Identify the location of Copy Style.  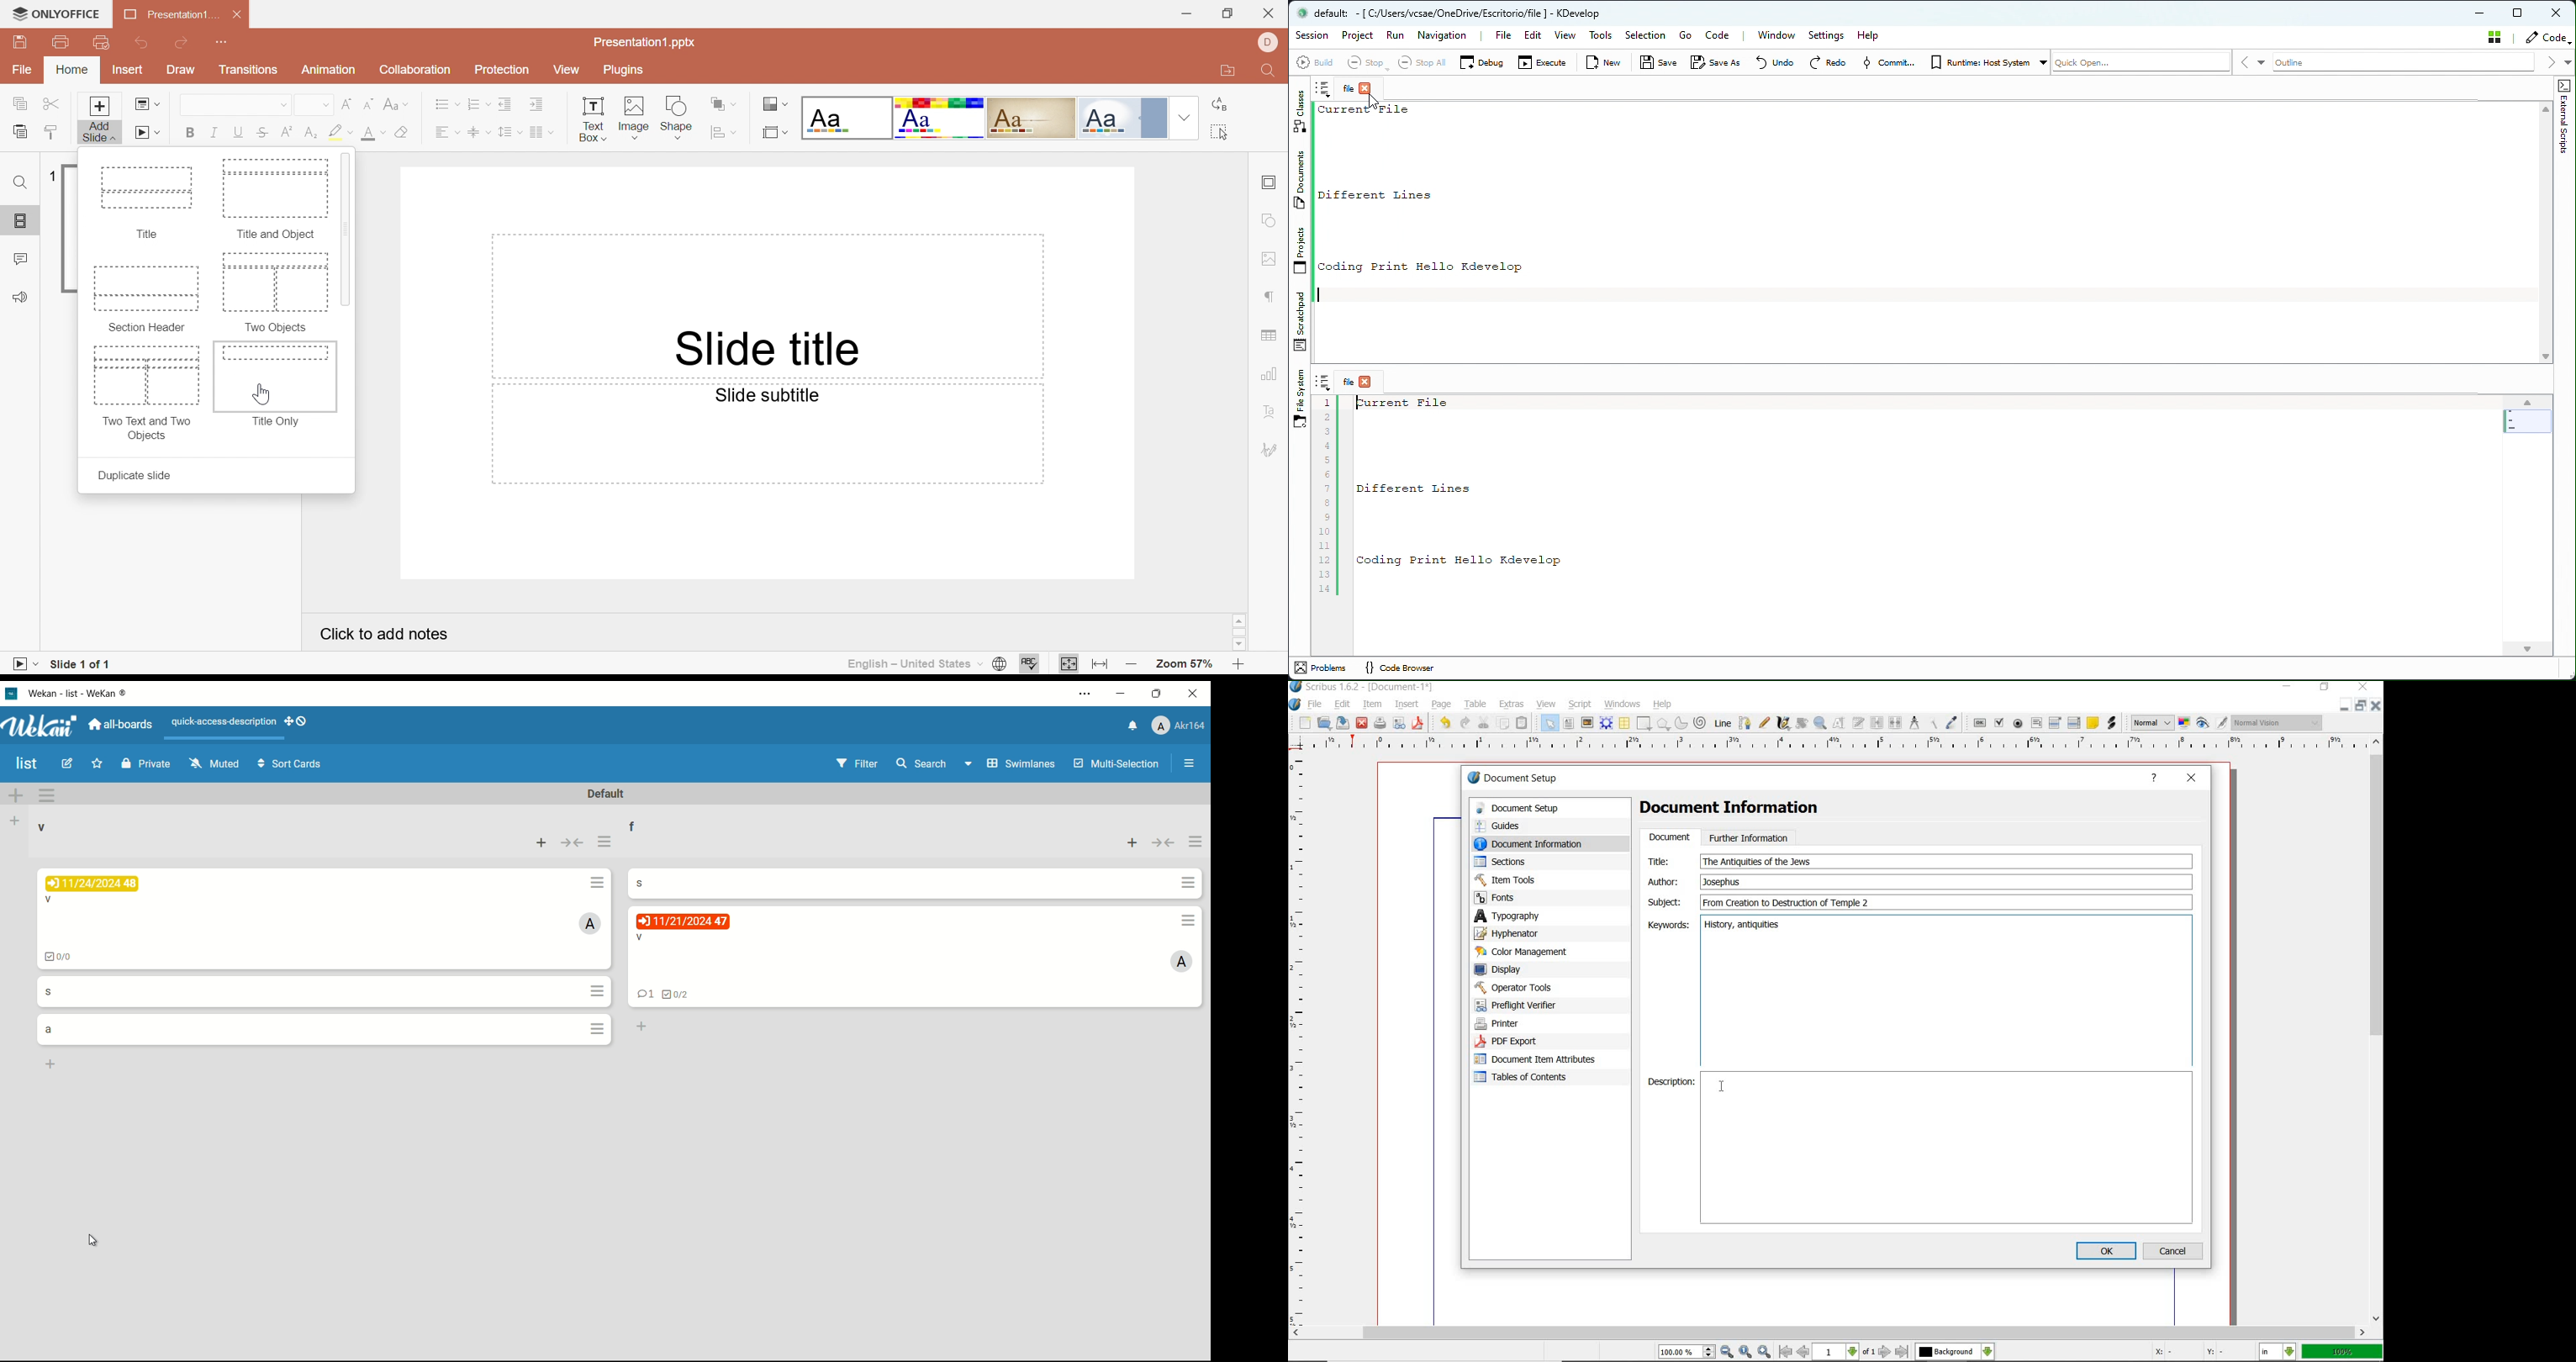
(53, 133).